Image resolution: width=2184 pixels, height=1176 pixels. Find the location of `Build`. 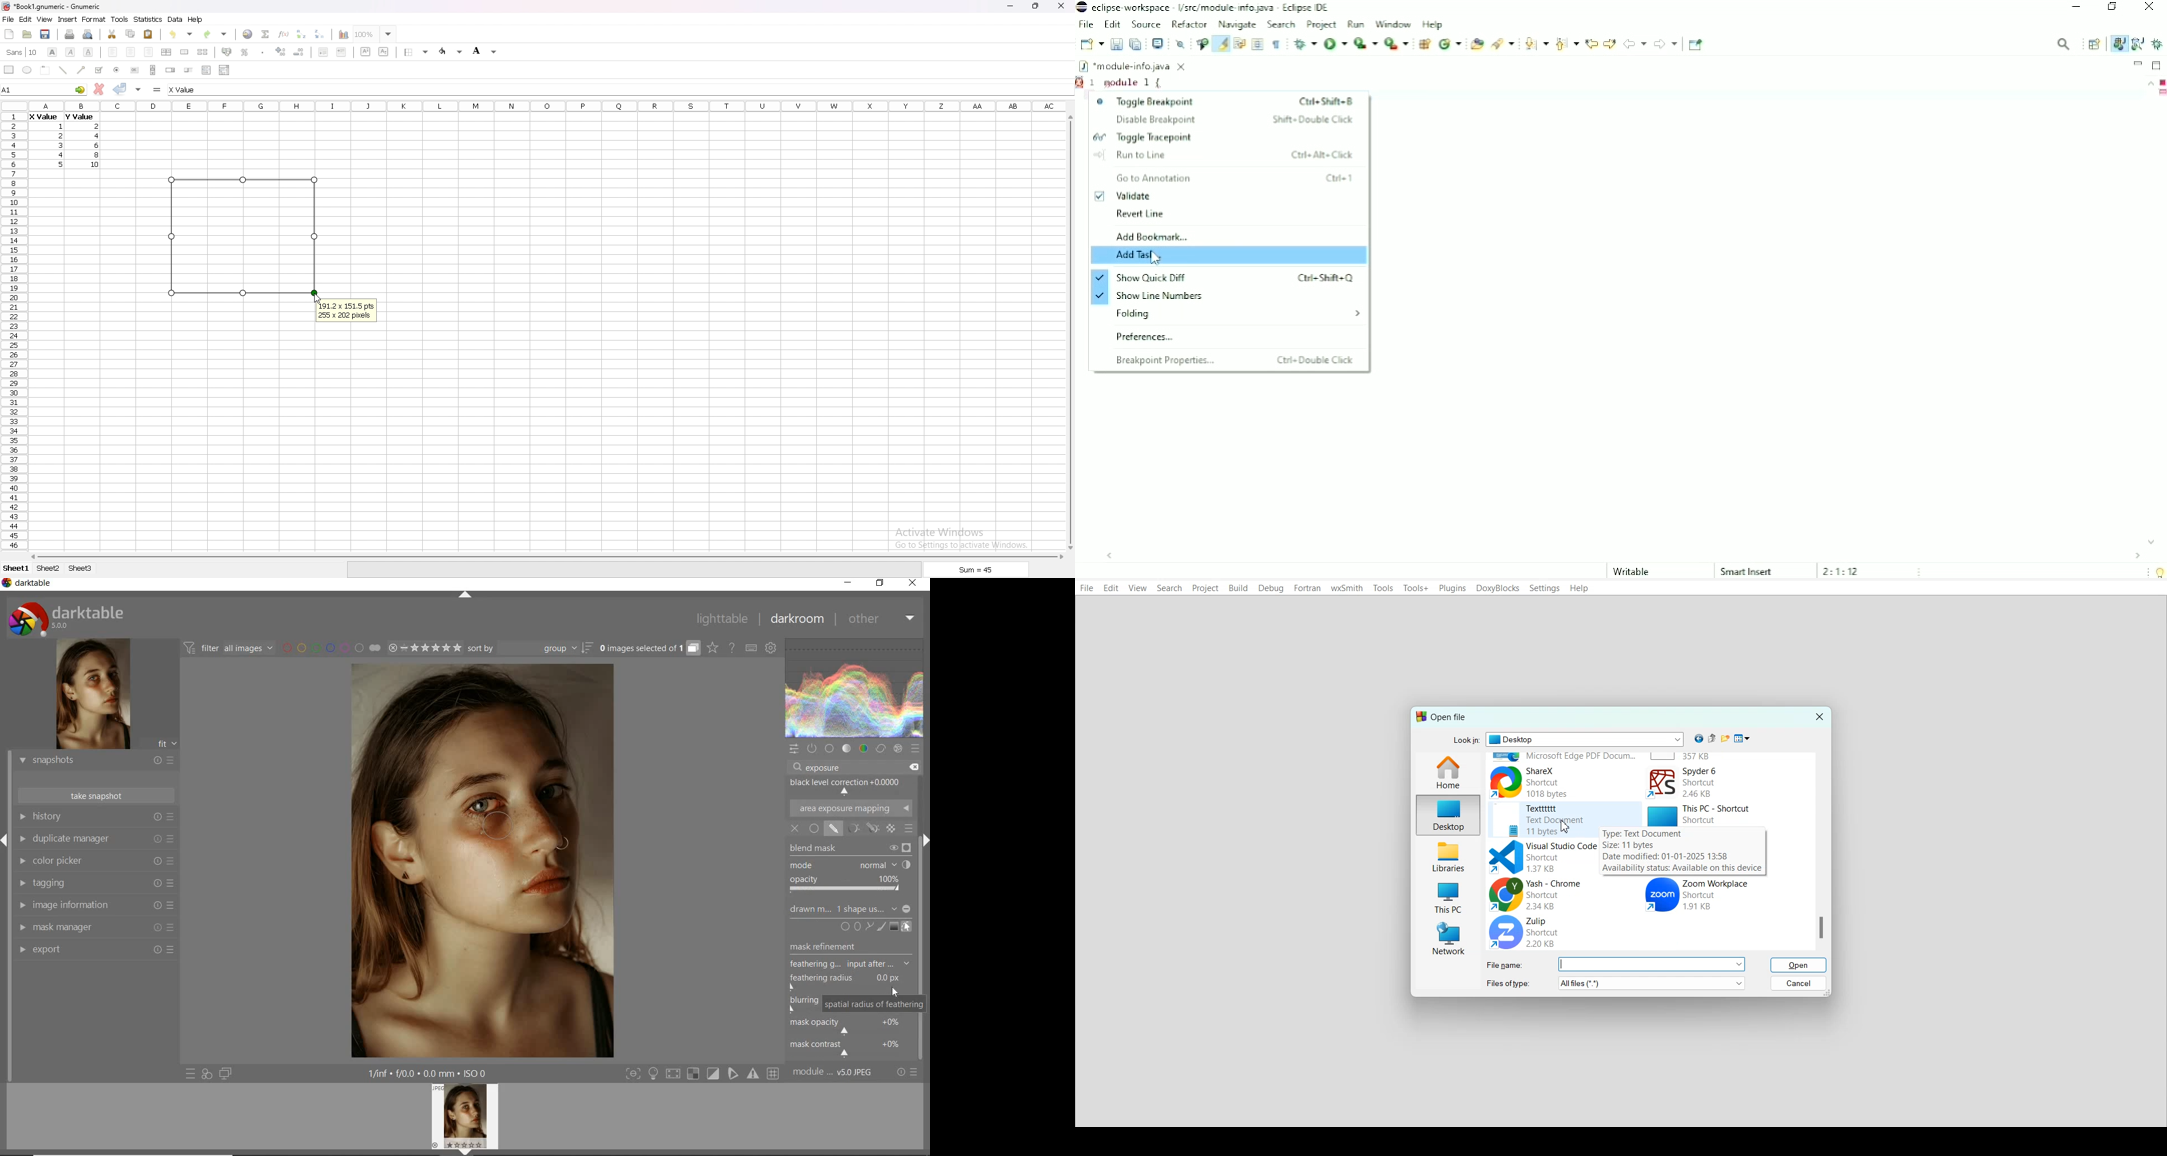

Build is located at coordinates (1238, 589).